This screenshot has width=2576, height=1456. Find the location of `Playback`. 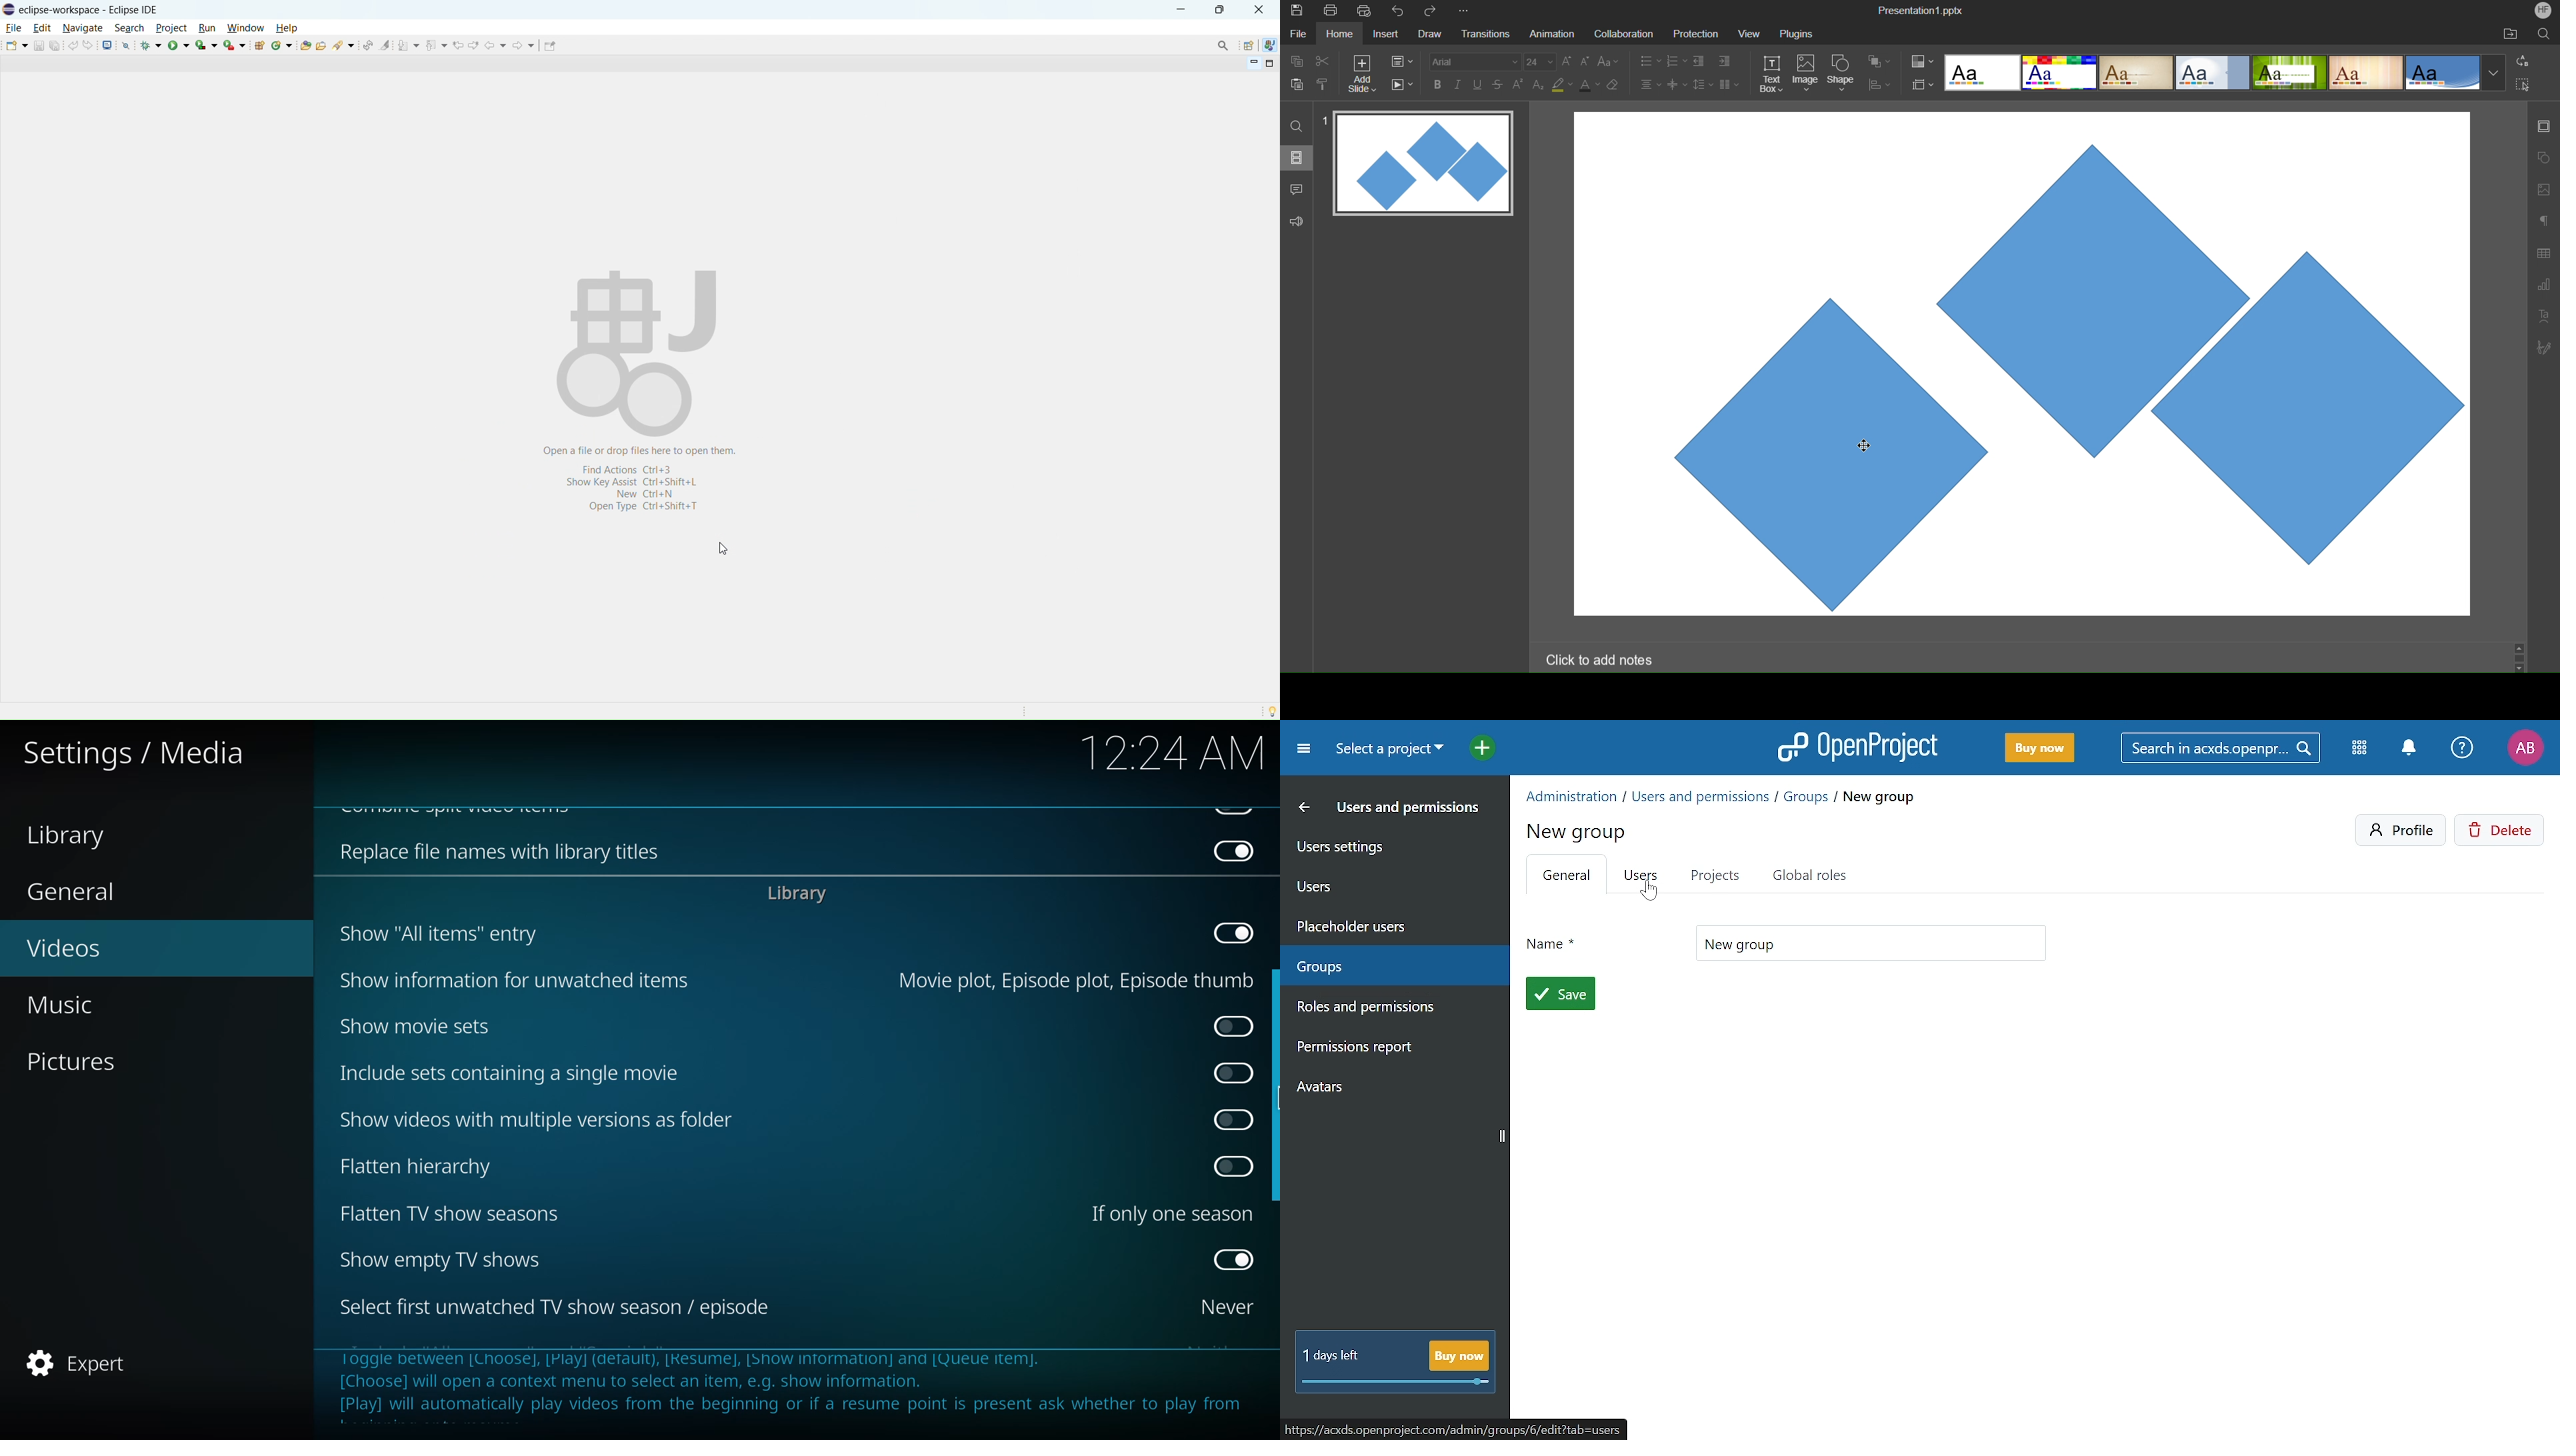

Playback is located at coordinates (1401, 85).